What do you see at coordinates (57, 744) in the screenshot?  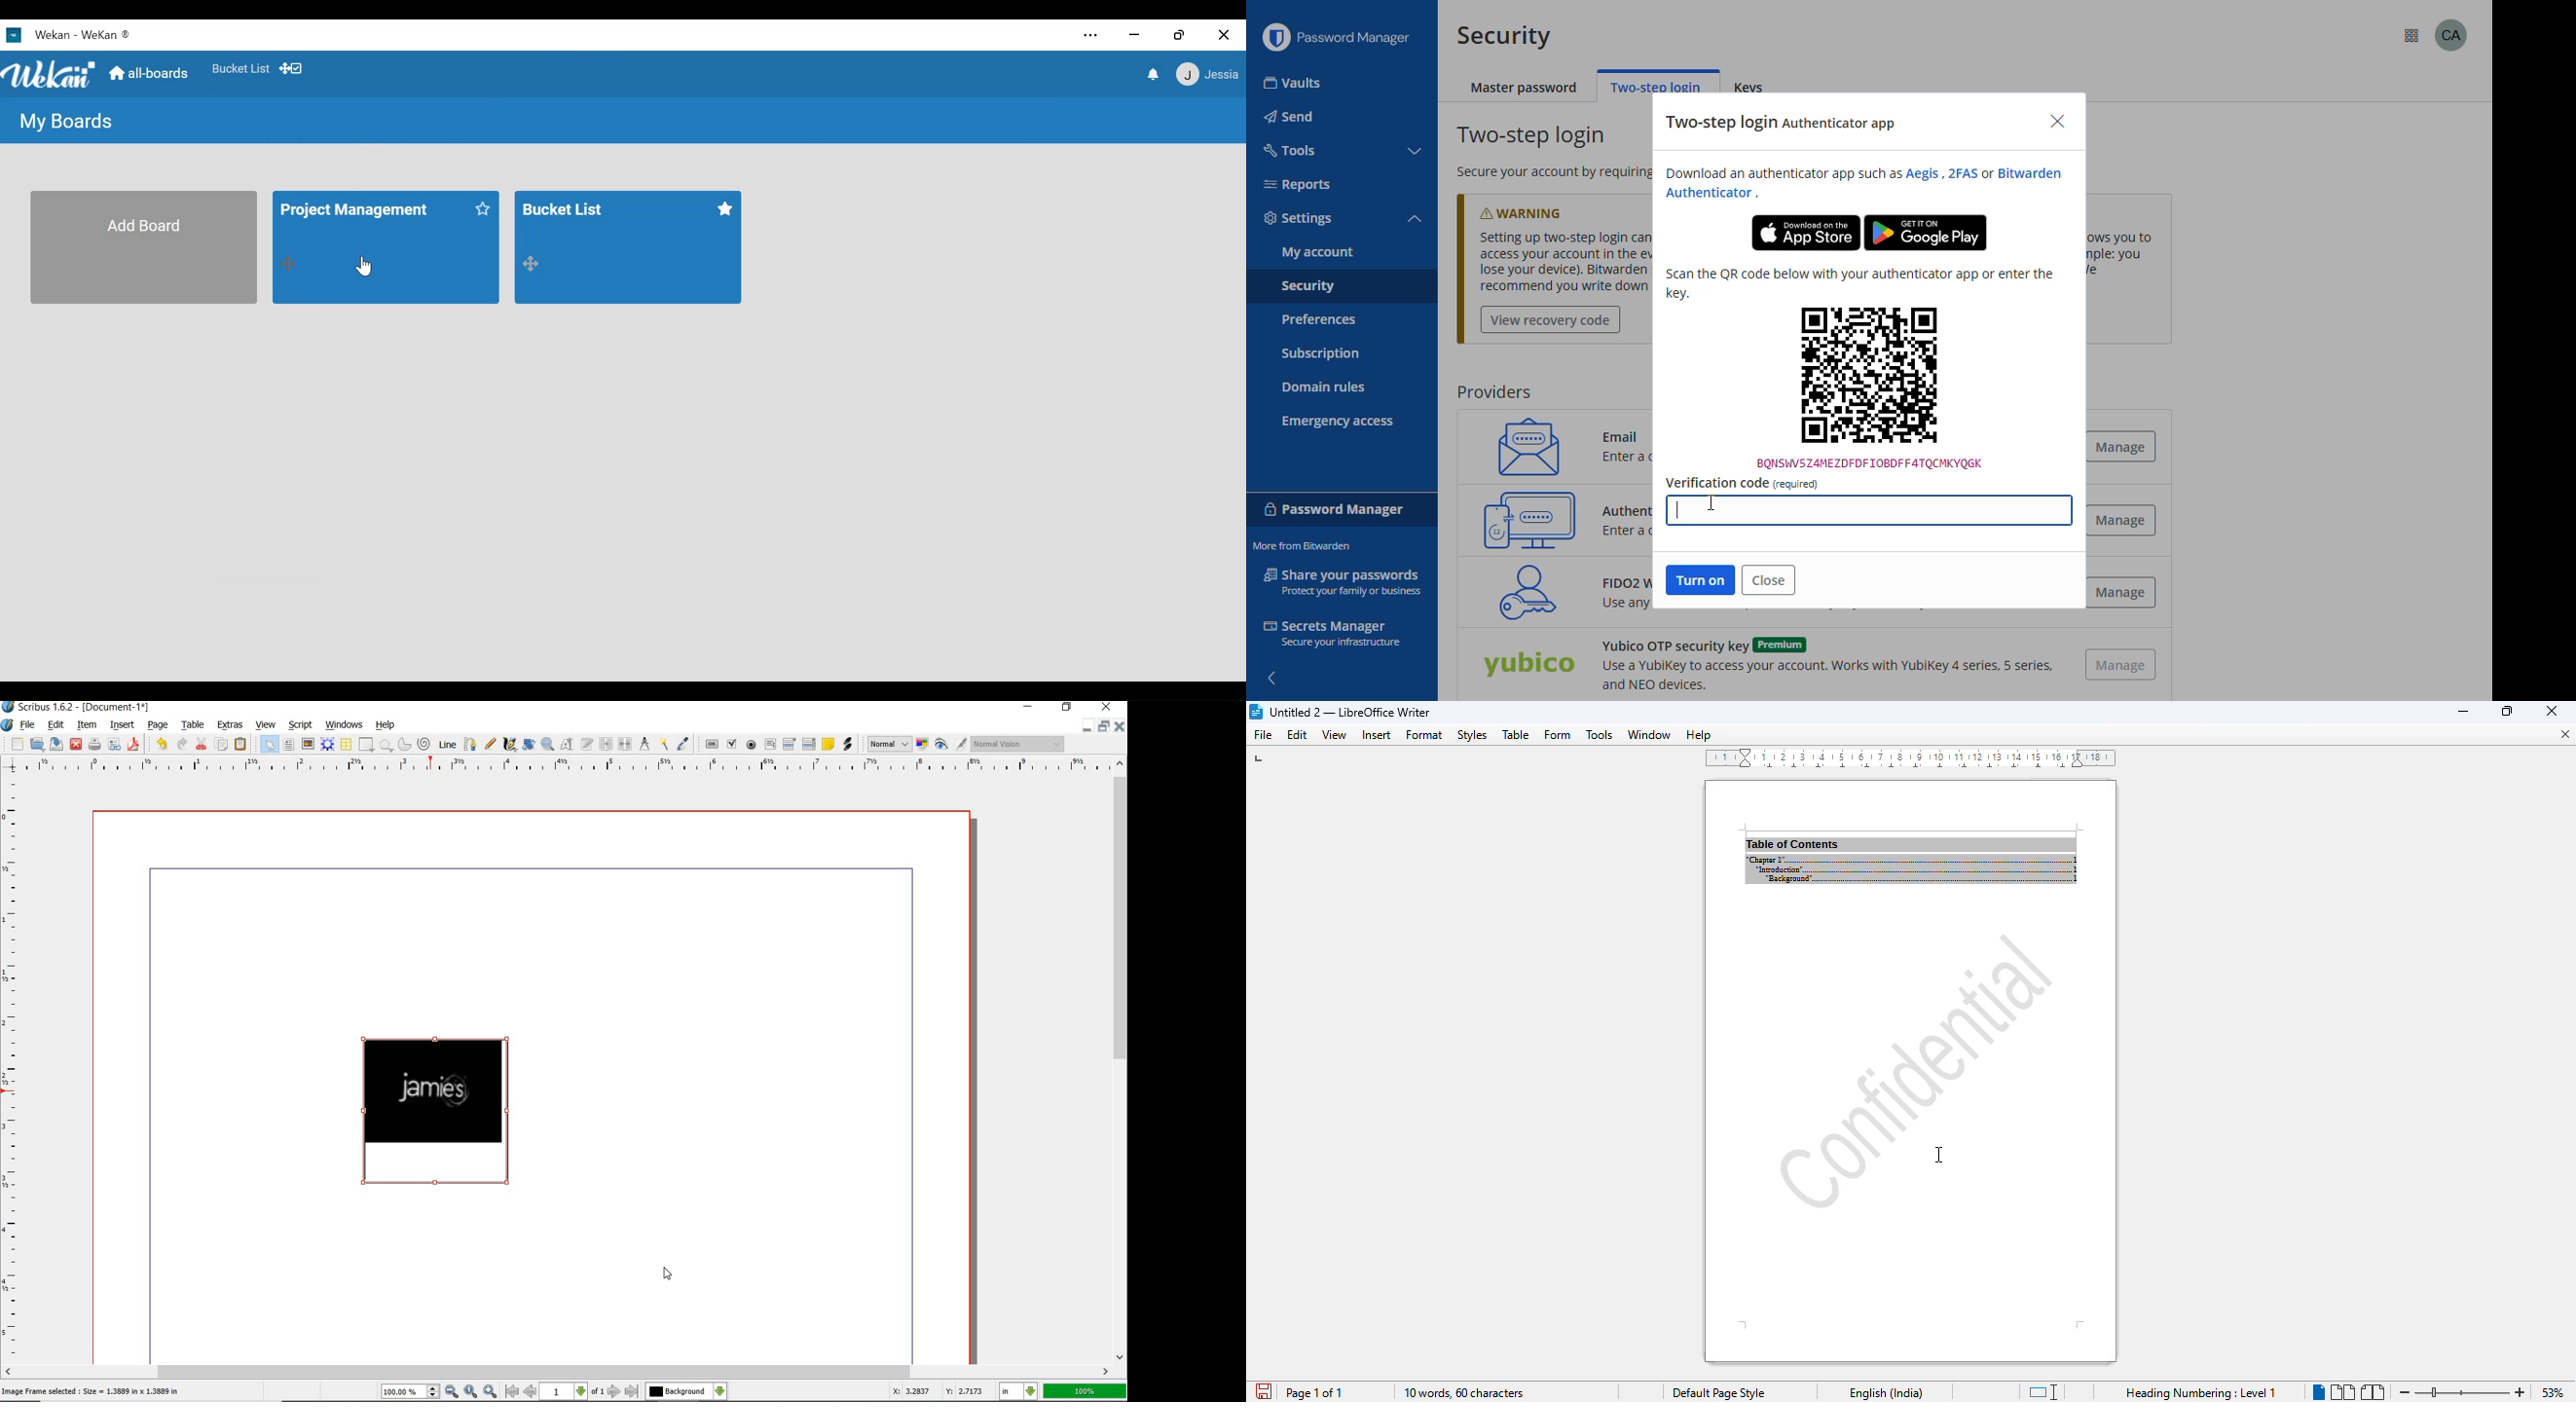 I see `save` at bounding box center [57, 744].